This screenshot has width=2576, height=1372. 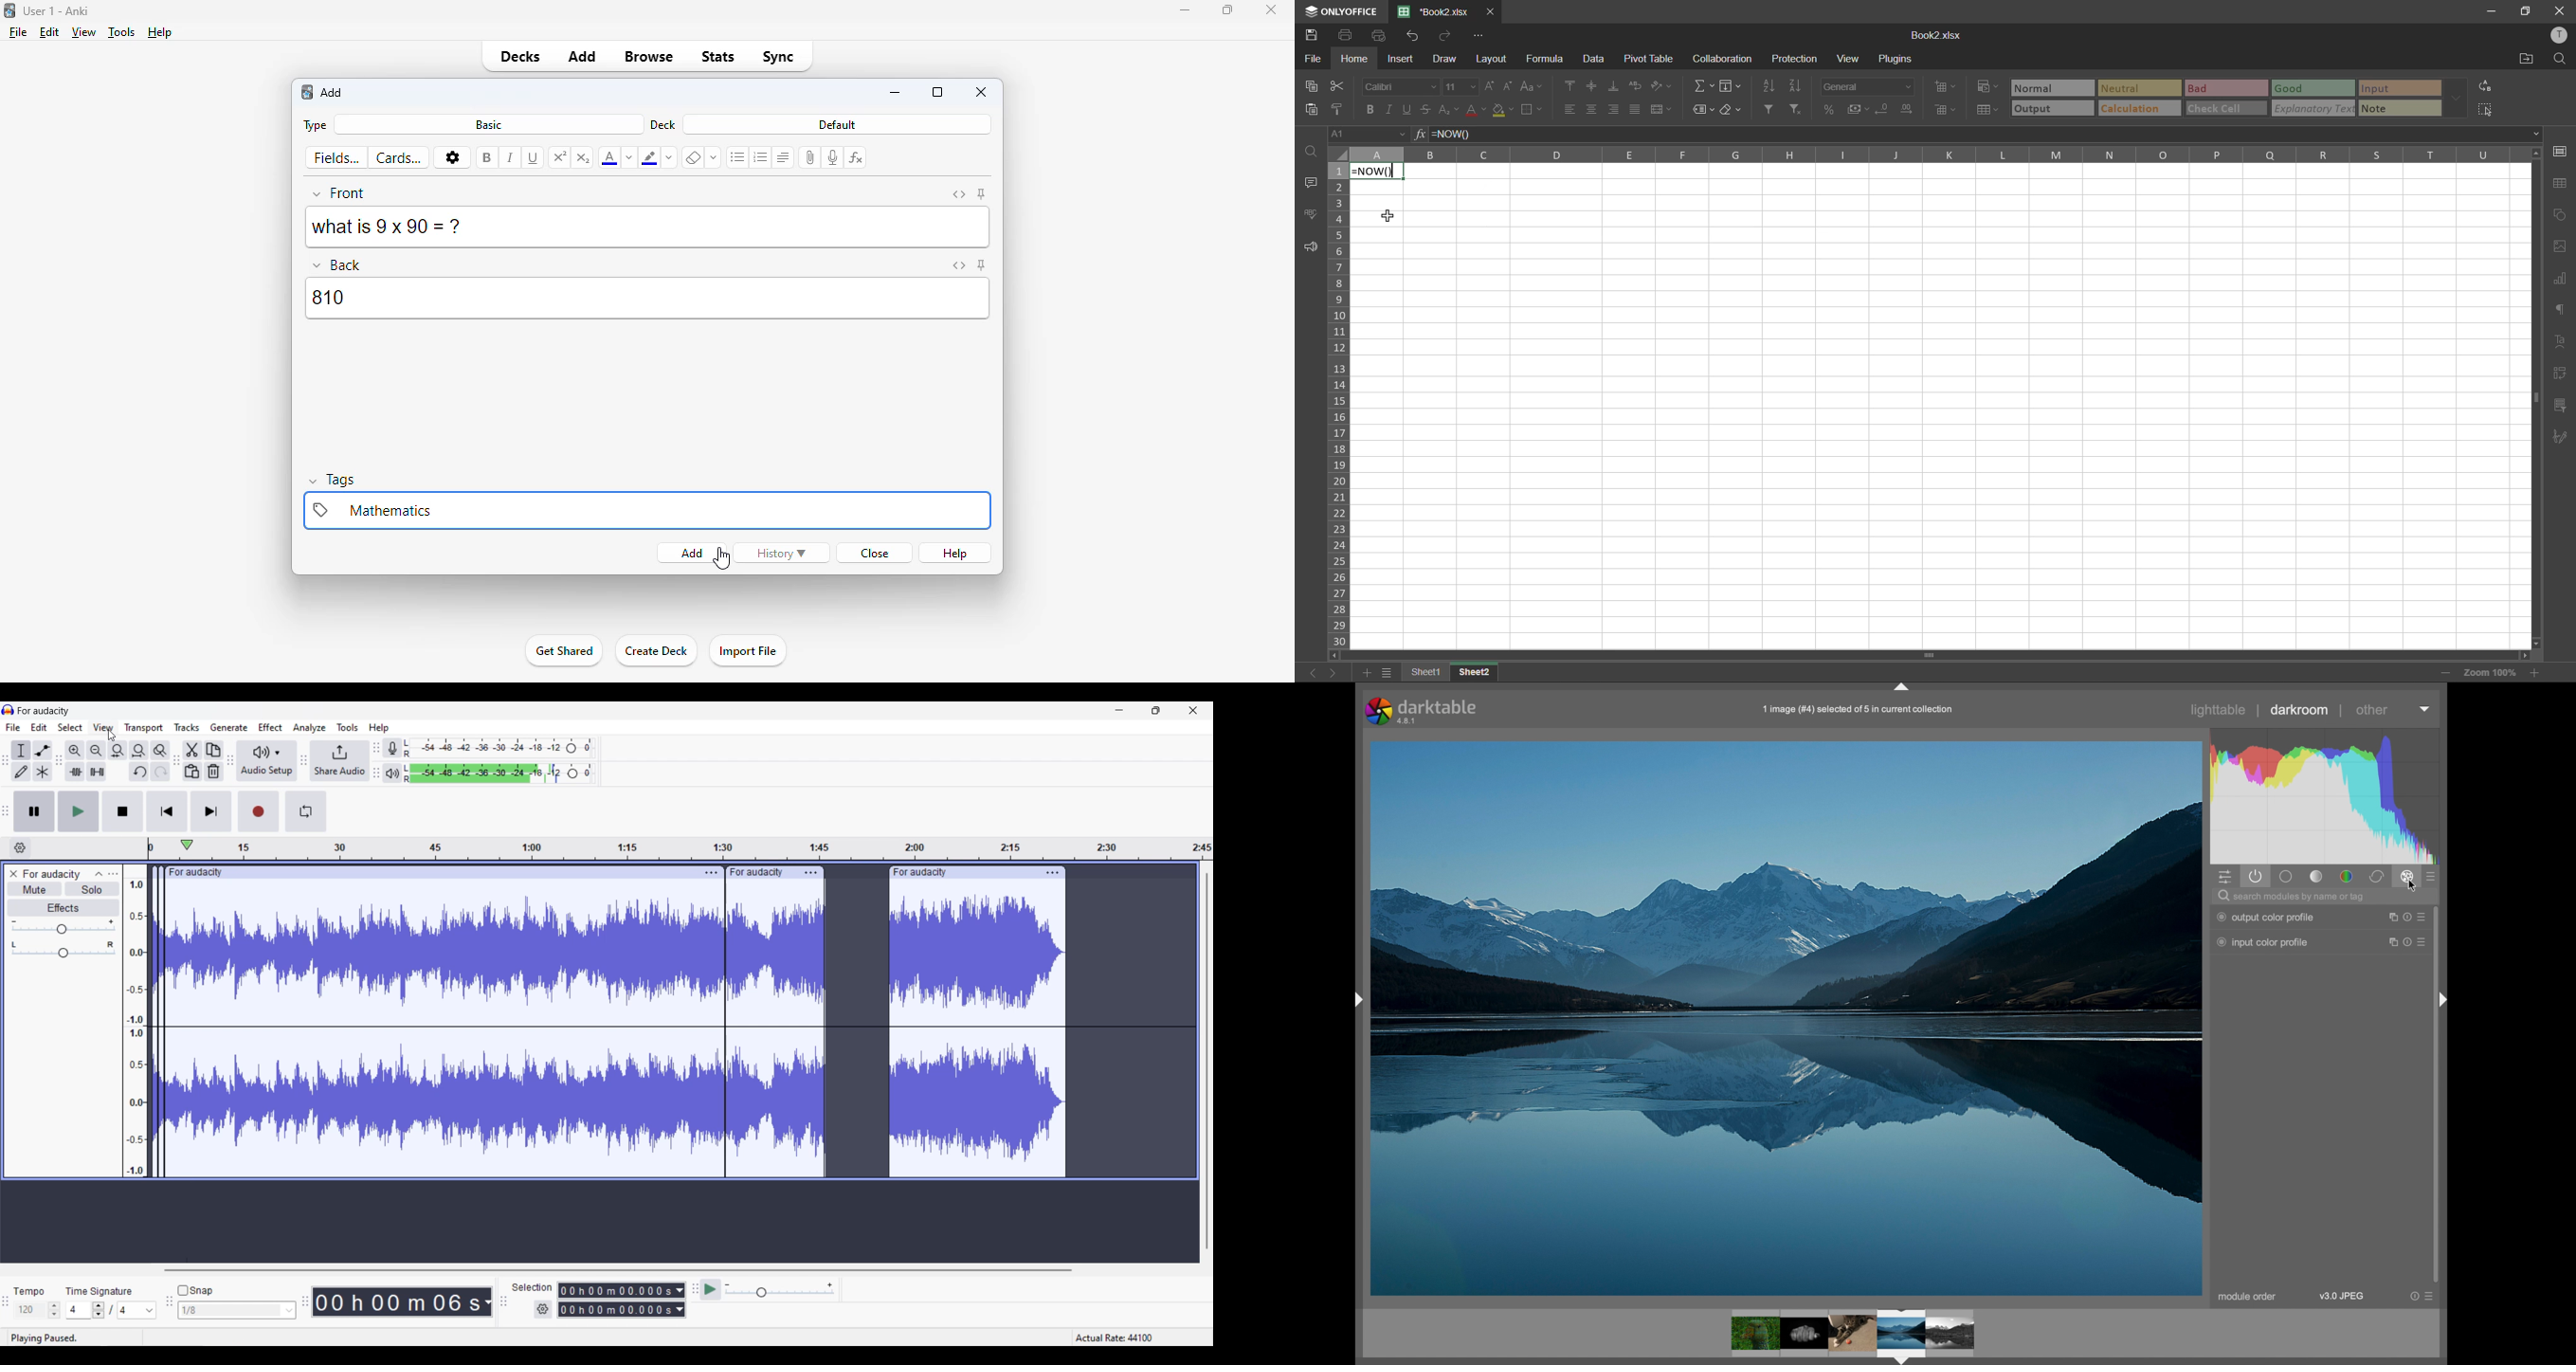 What do you see at coordinates (122, 32) in the screenshot?
I see `tools` at bounding box center [122, 32].